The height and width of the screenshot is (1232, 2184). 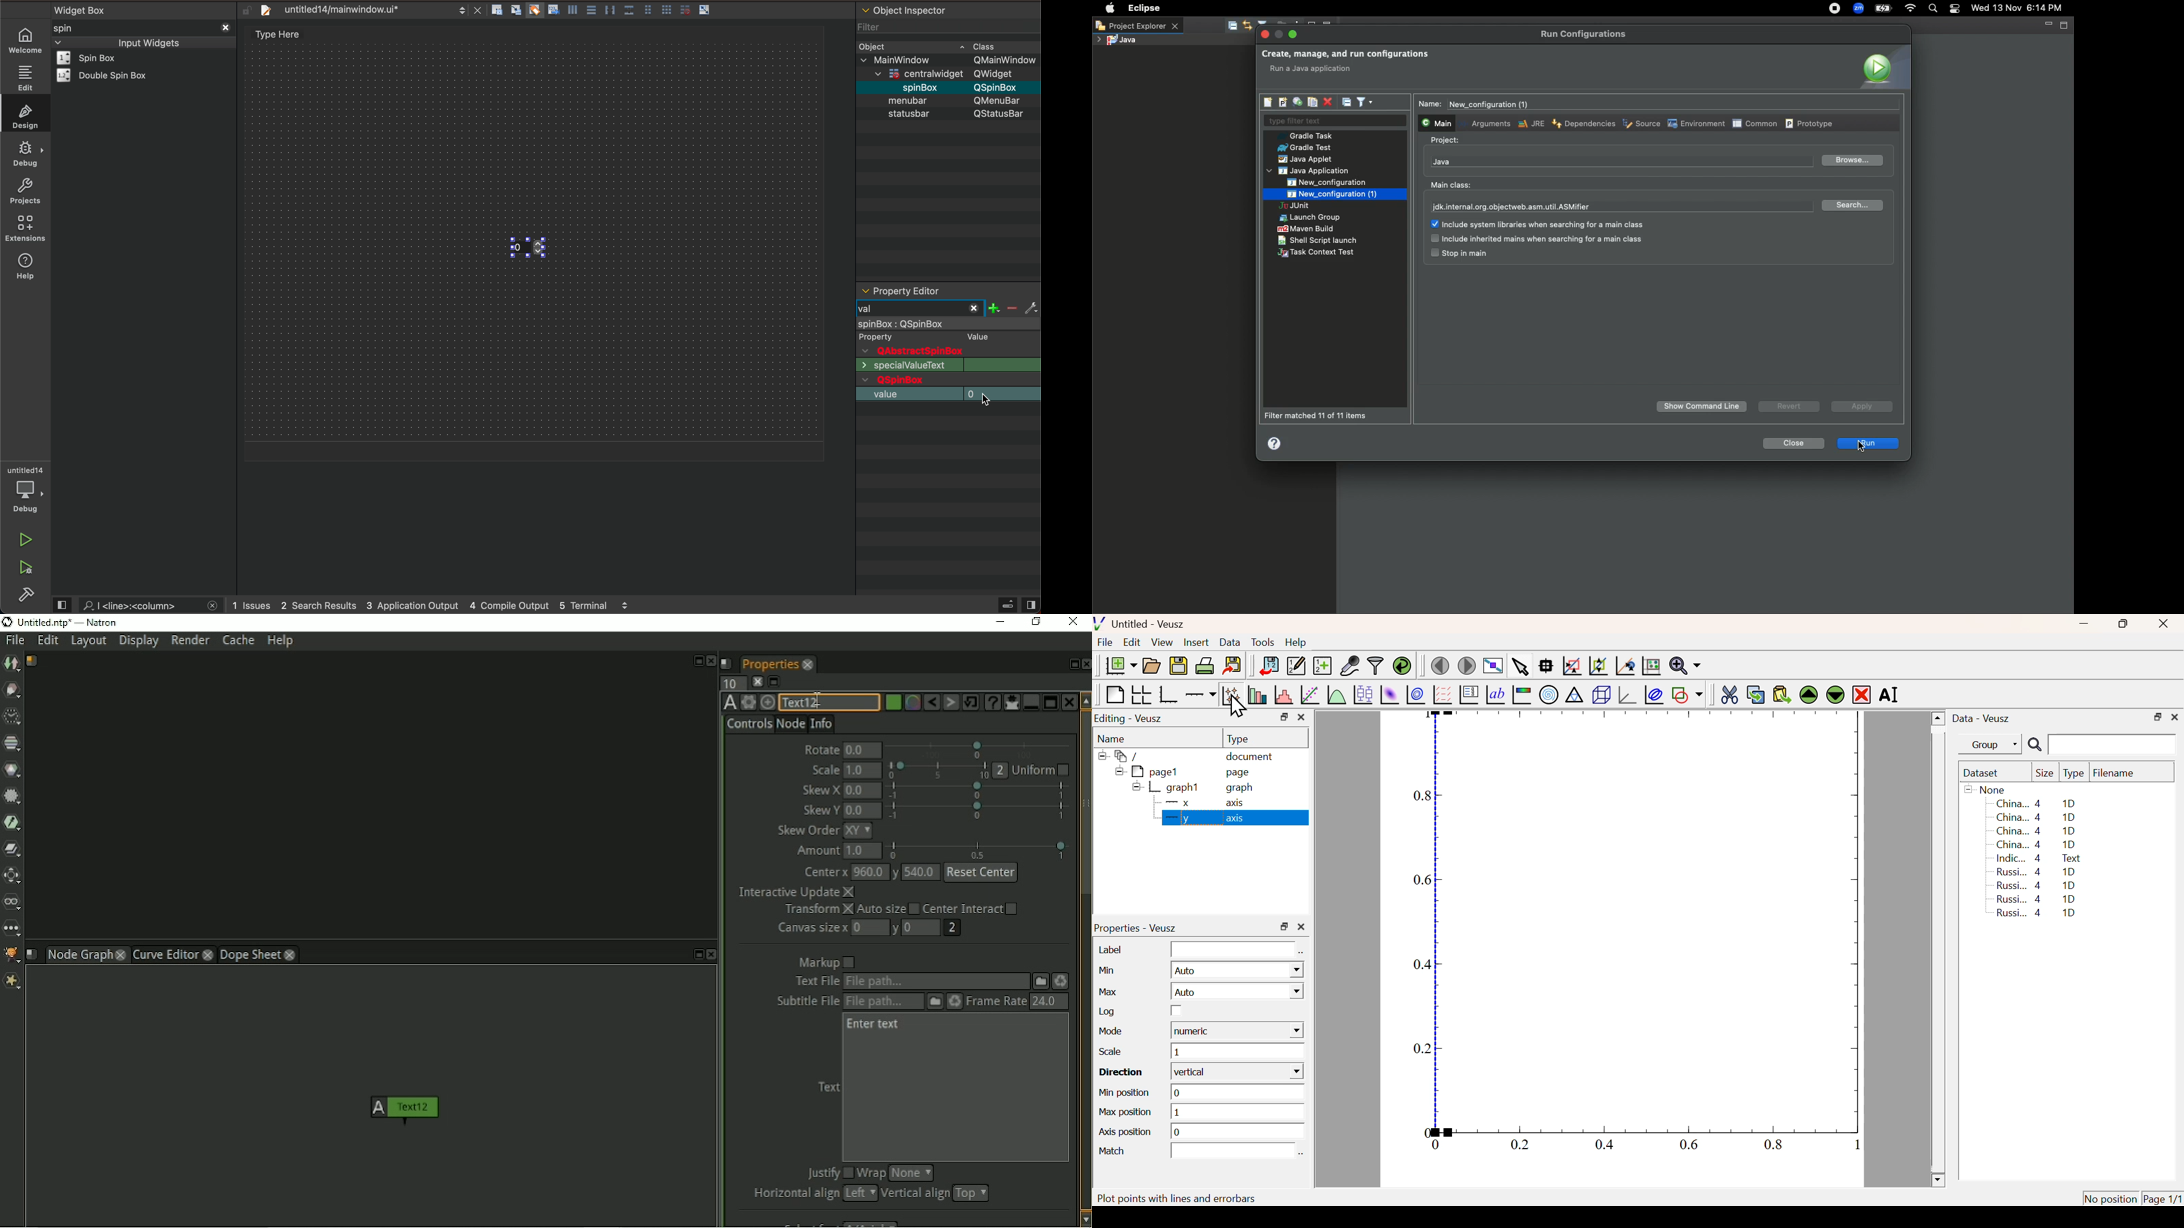 I want to click on Russi... 4 1D, so click(x=2034, y=899).